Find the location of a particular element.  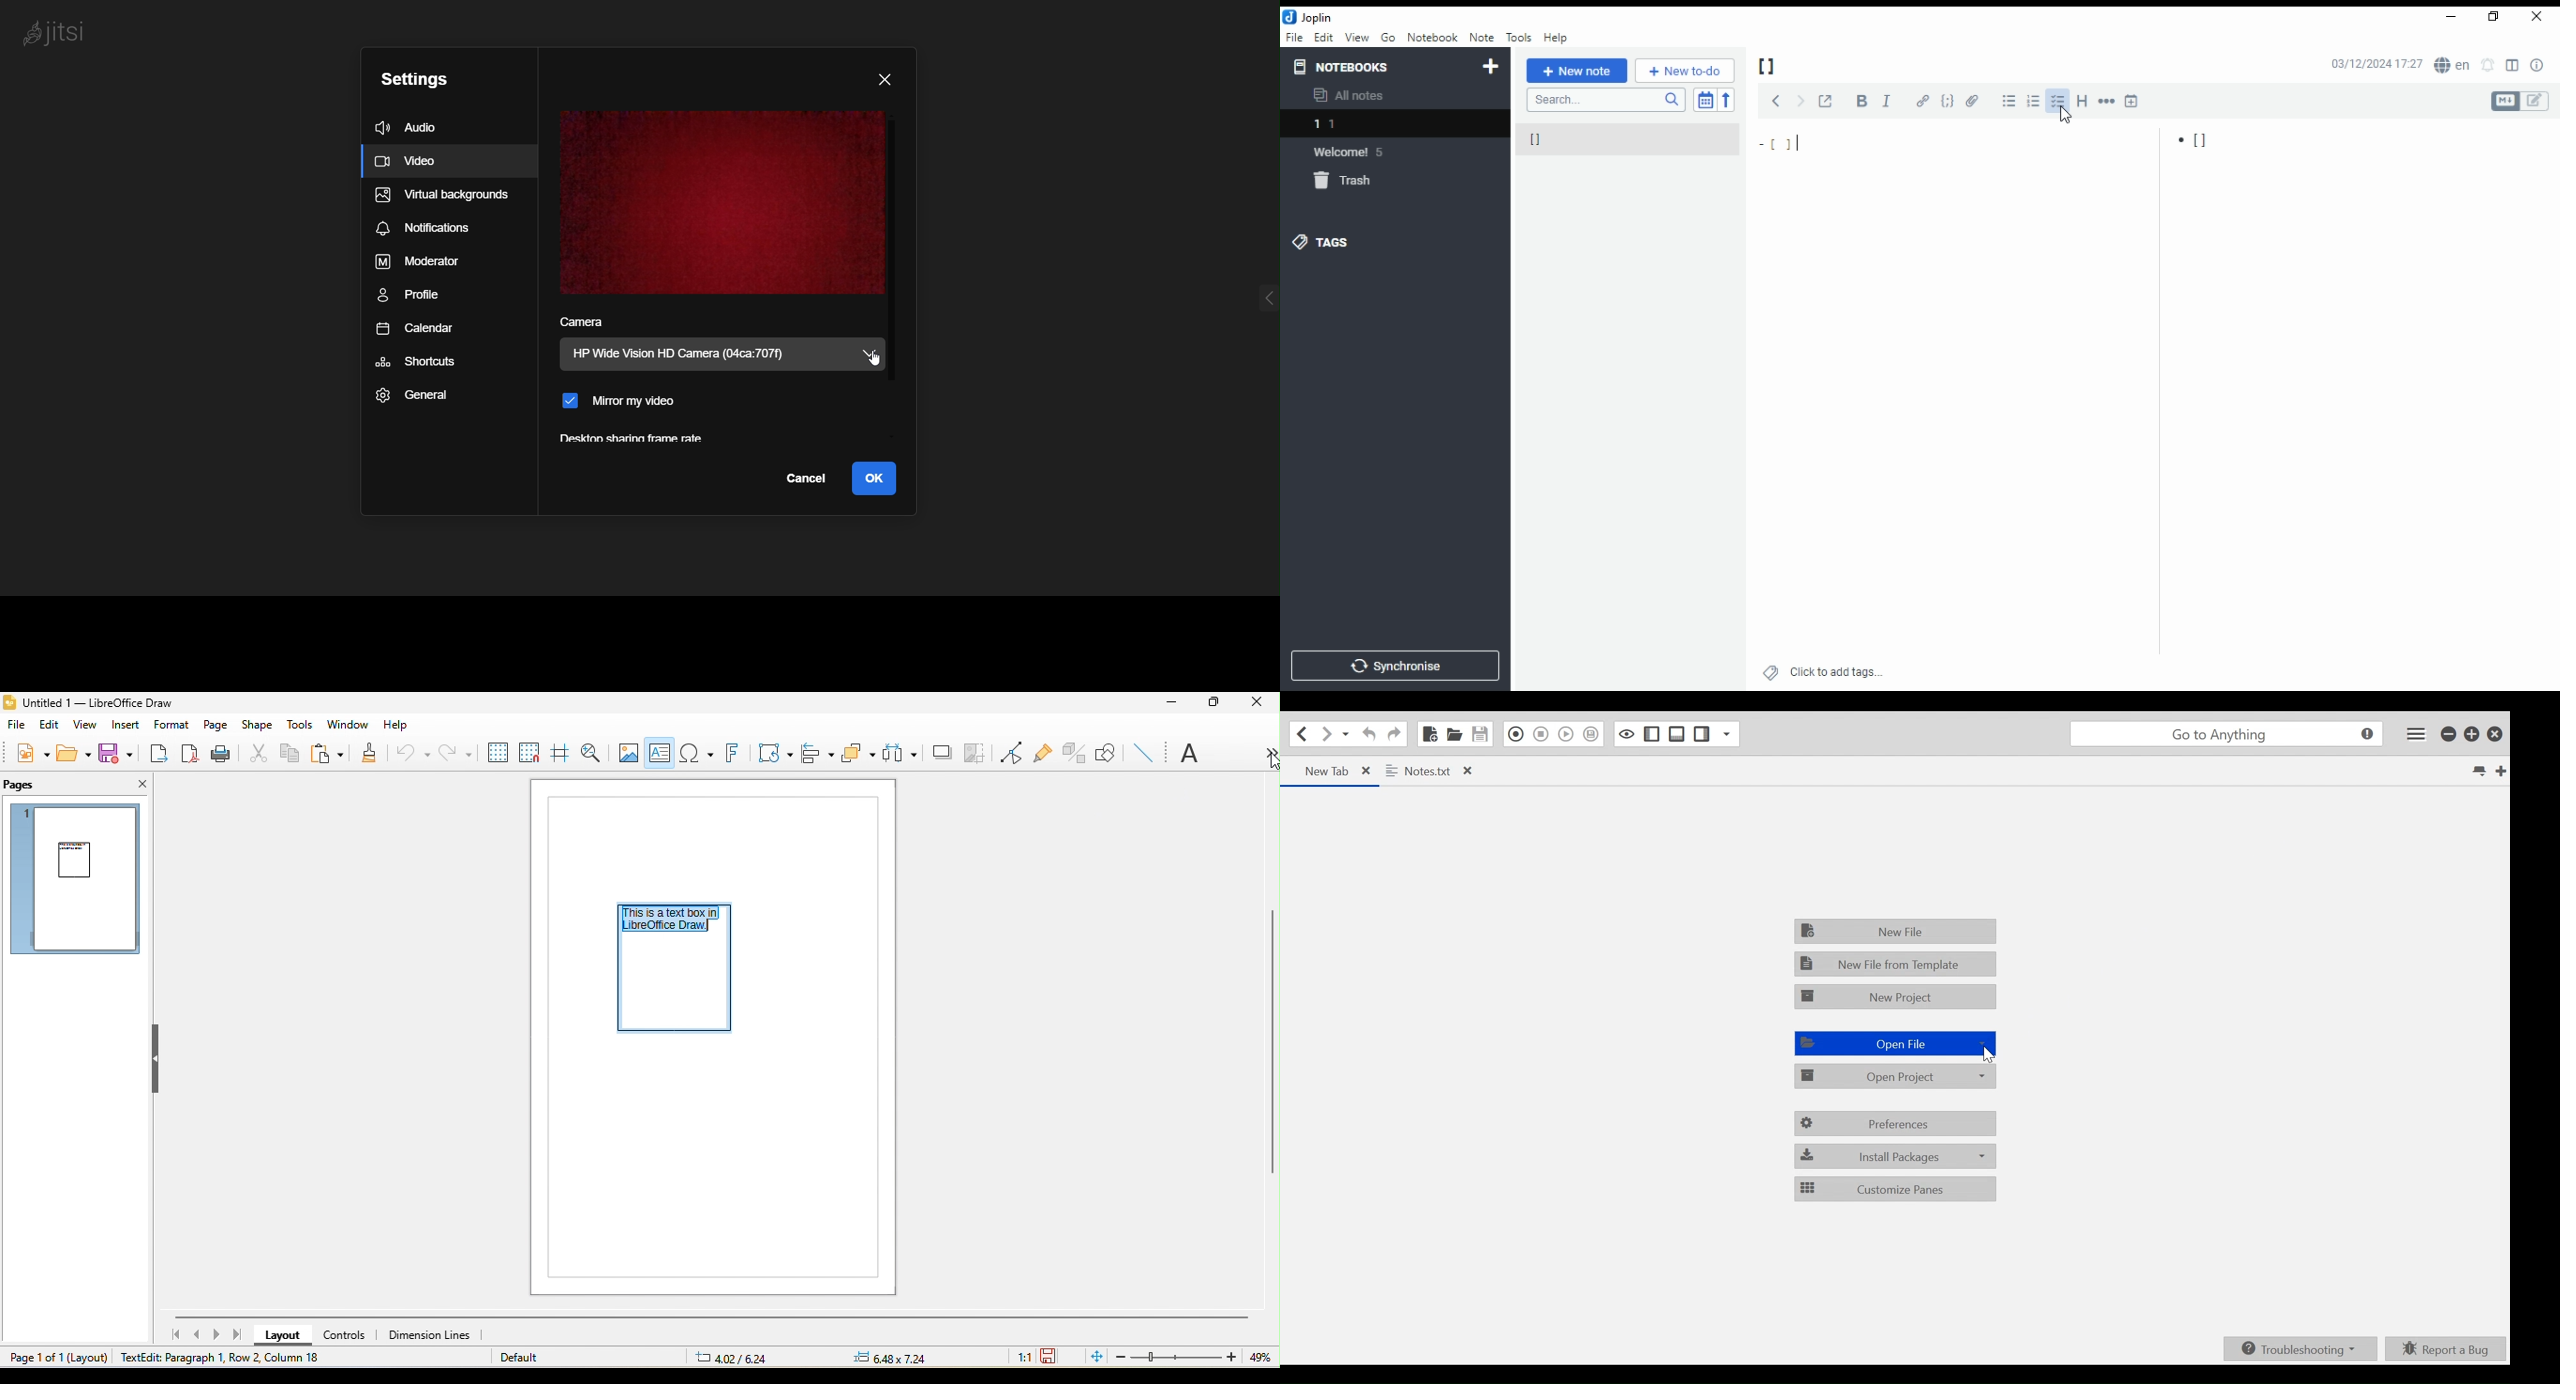

restore is located at coordinates (2496, 17).